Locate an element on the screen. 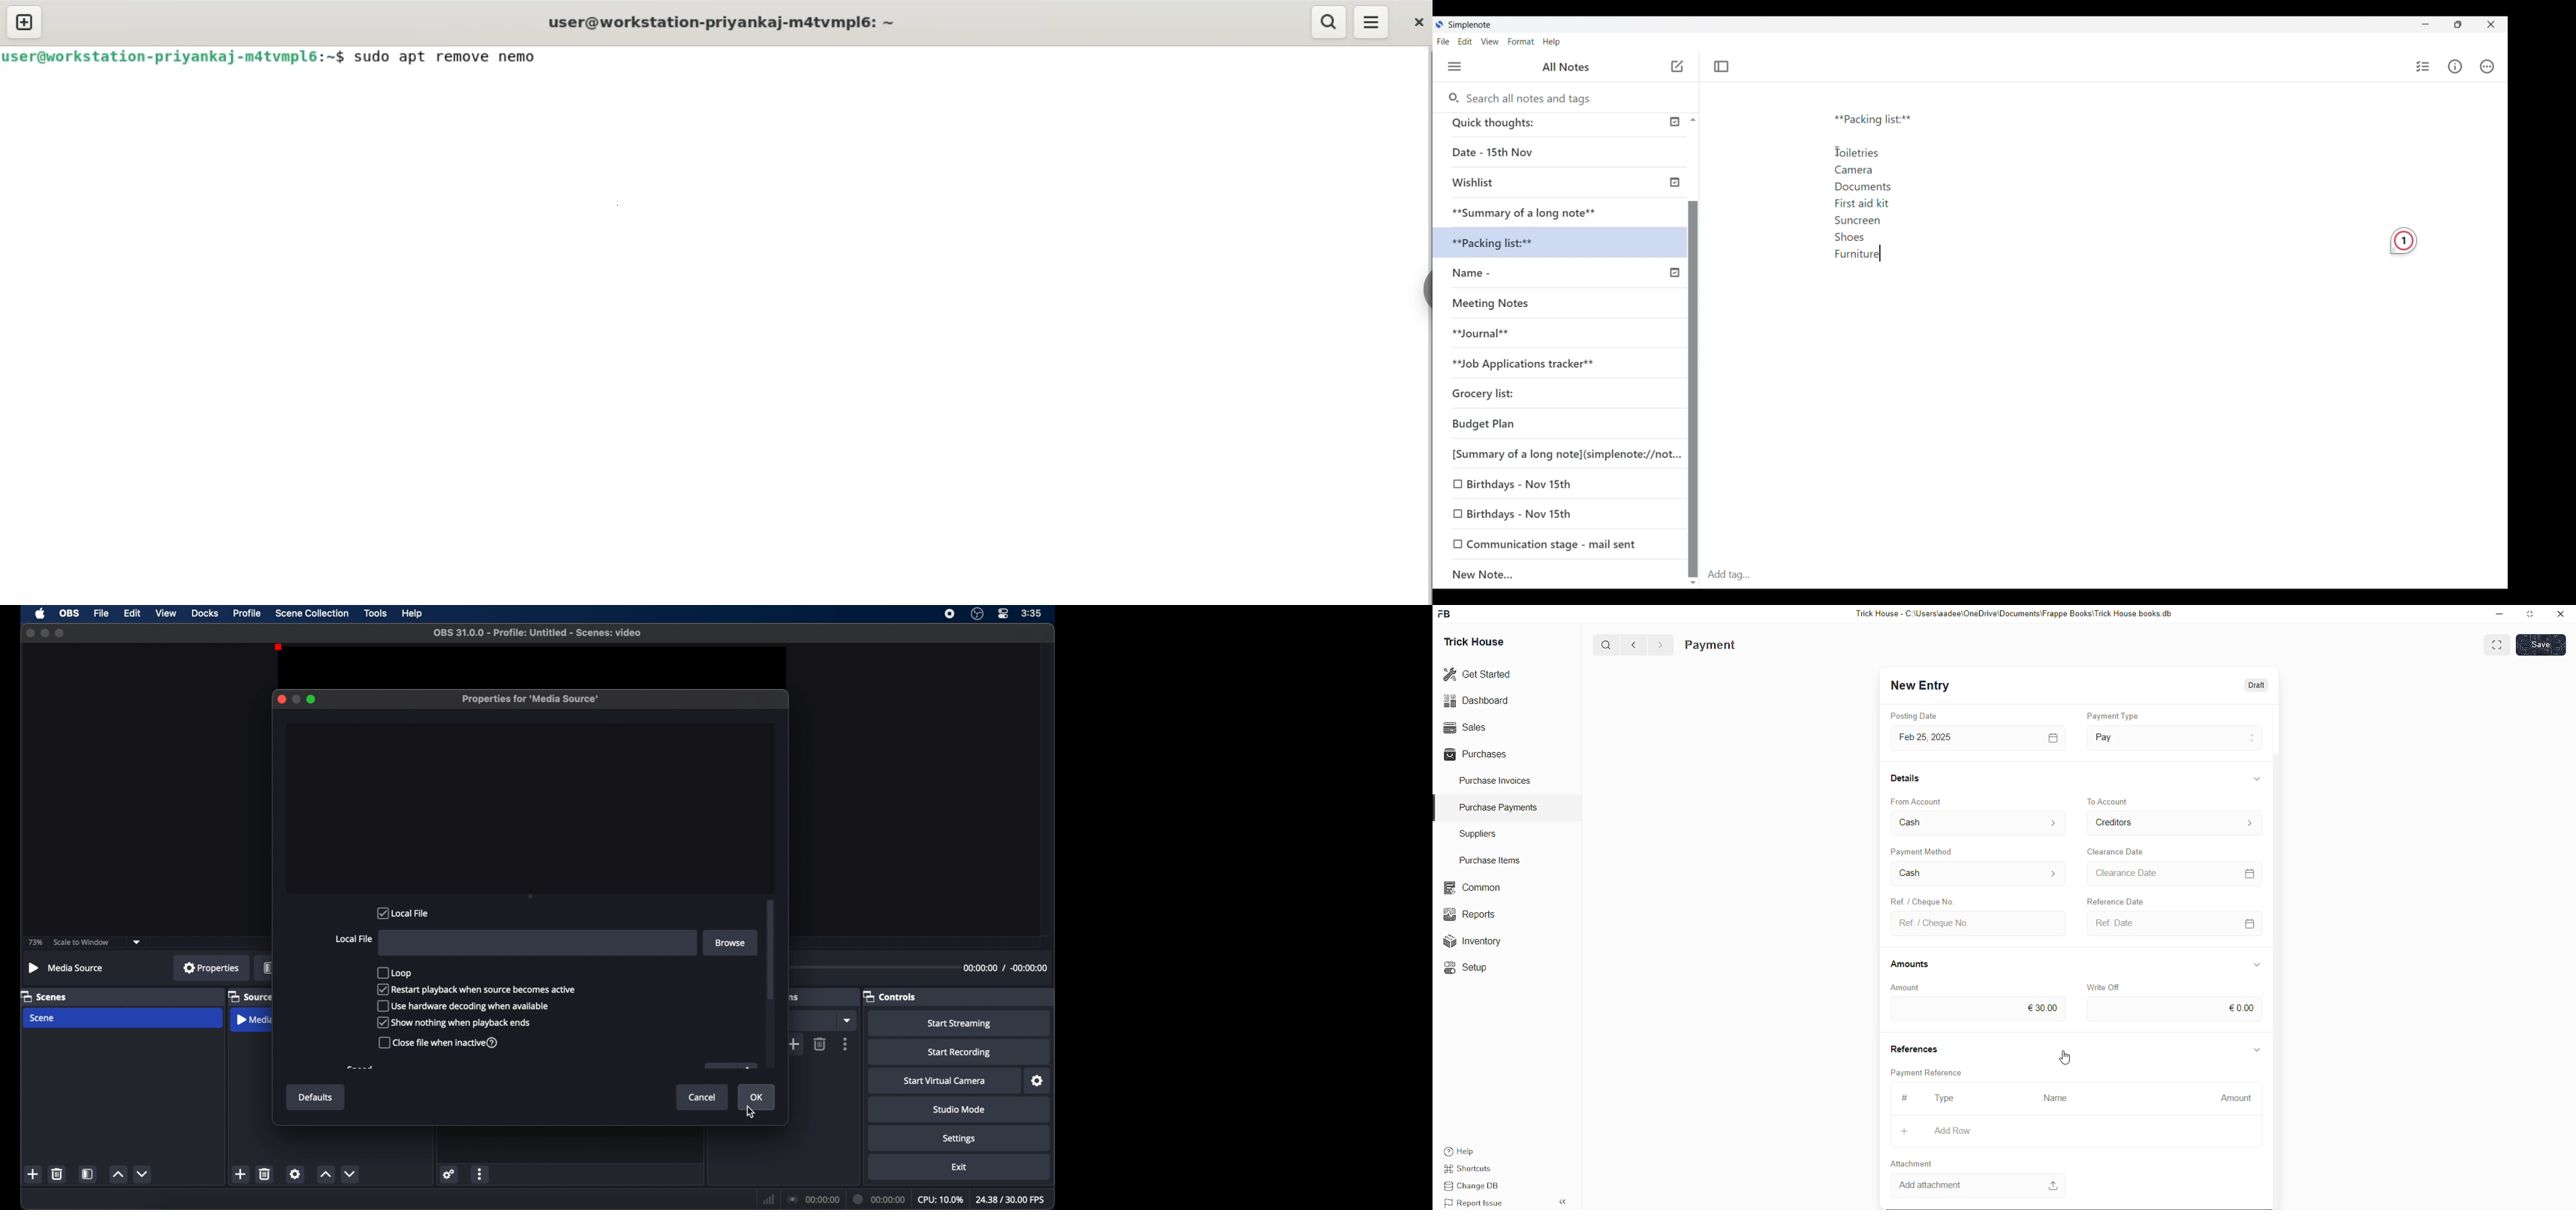 The image size is (2576, 1232). close is located at coordinates (30, 633).